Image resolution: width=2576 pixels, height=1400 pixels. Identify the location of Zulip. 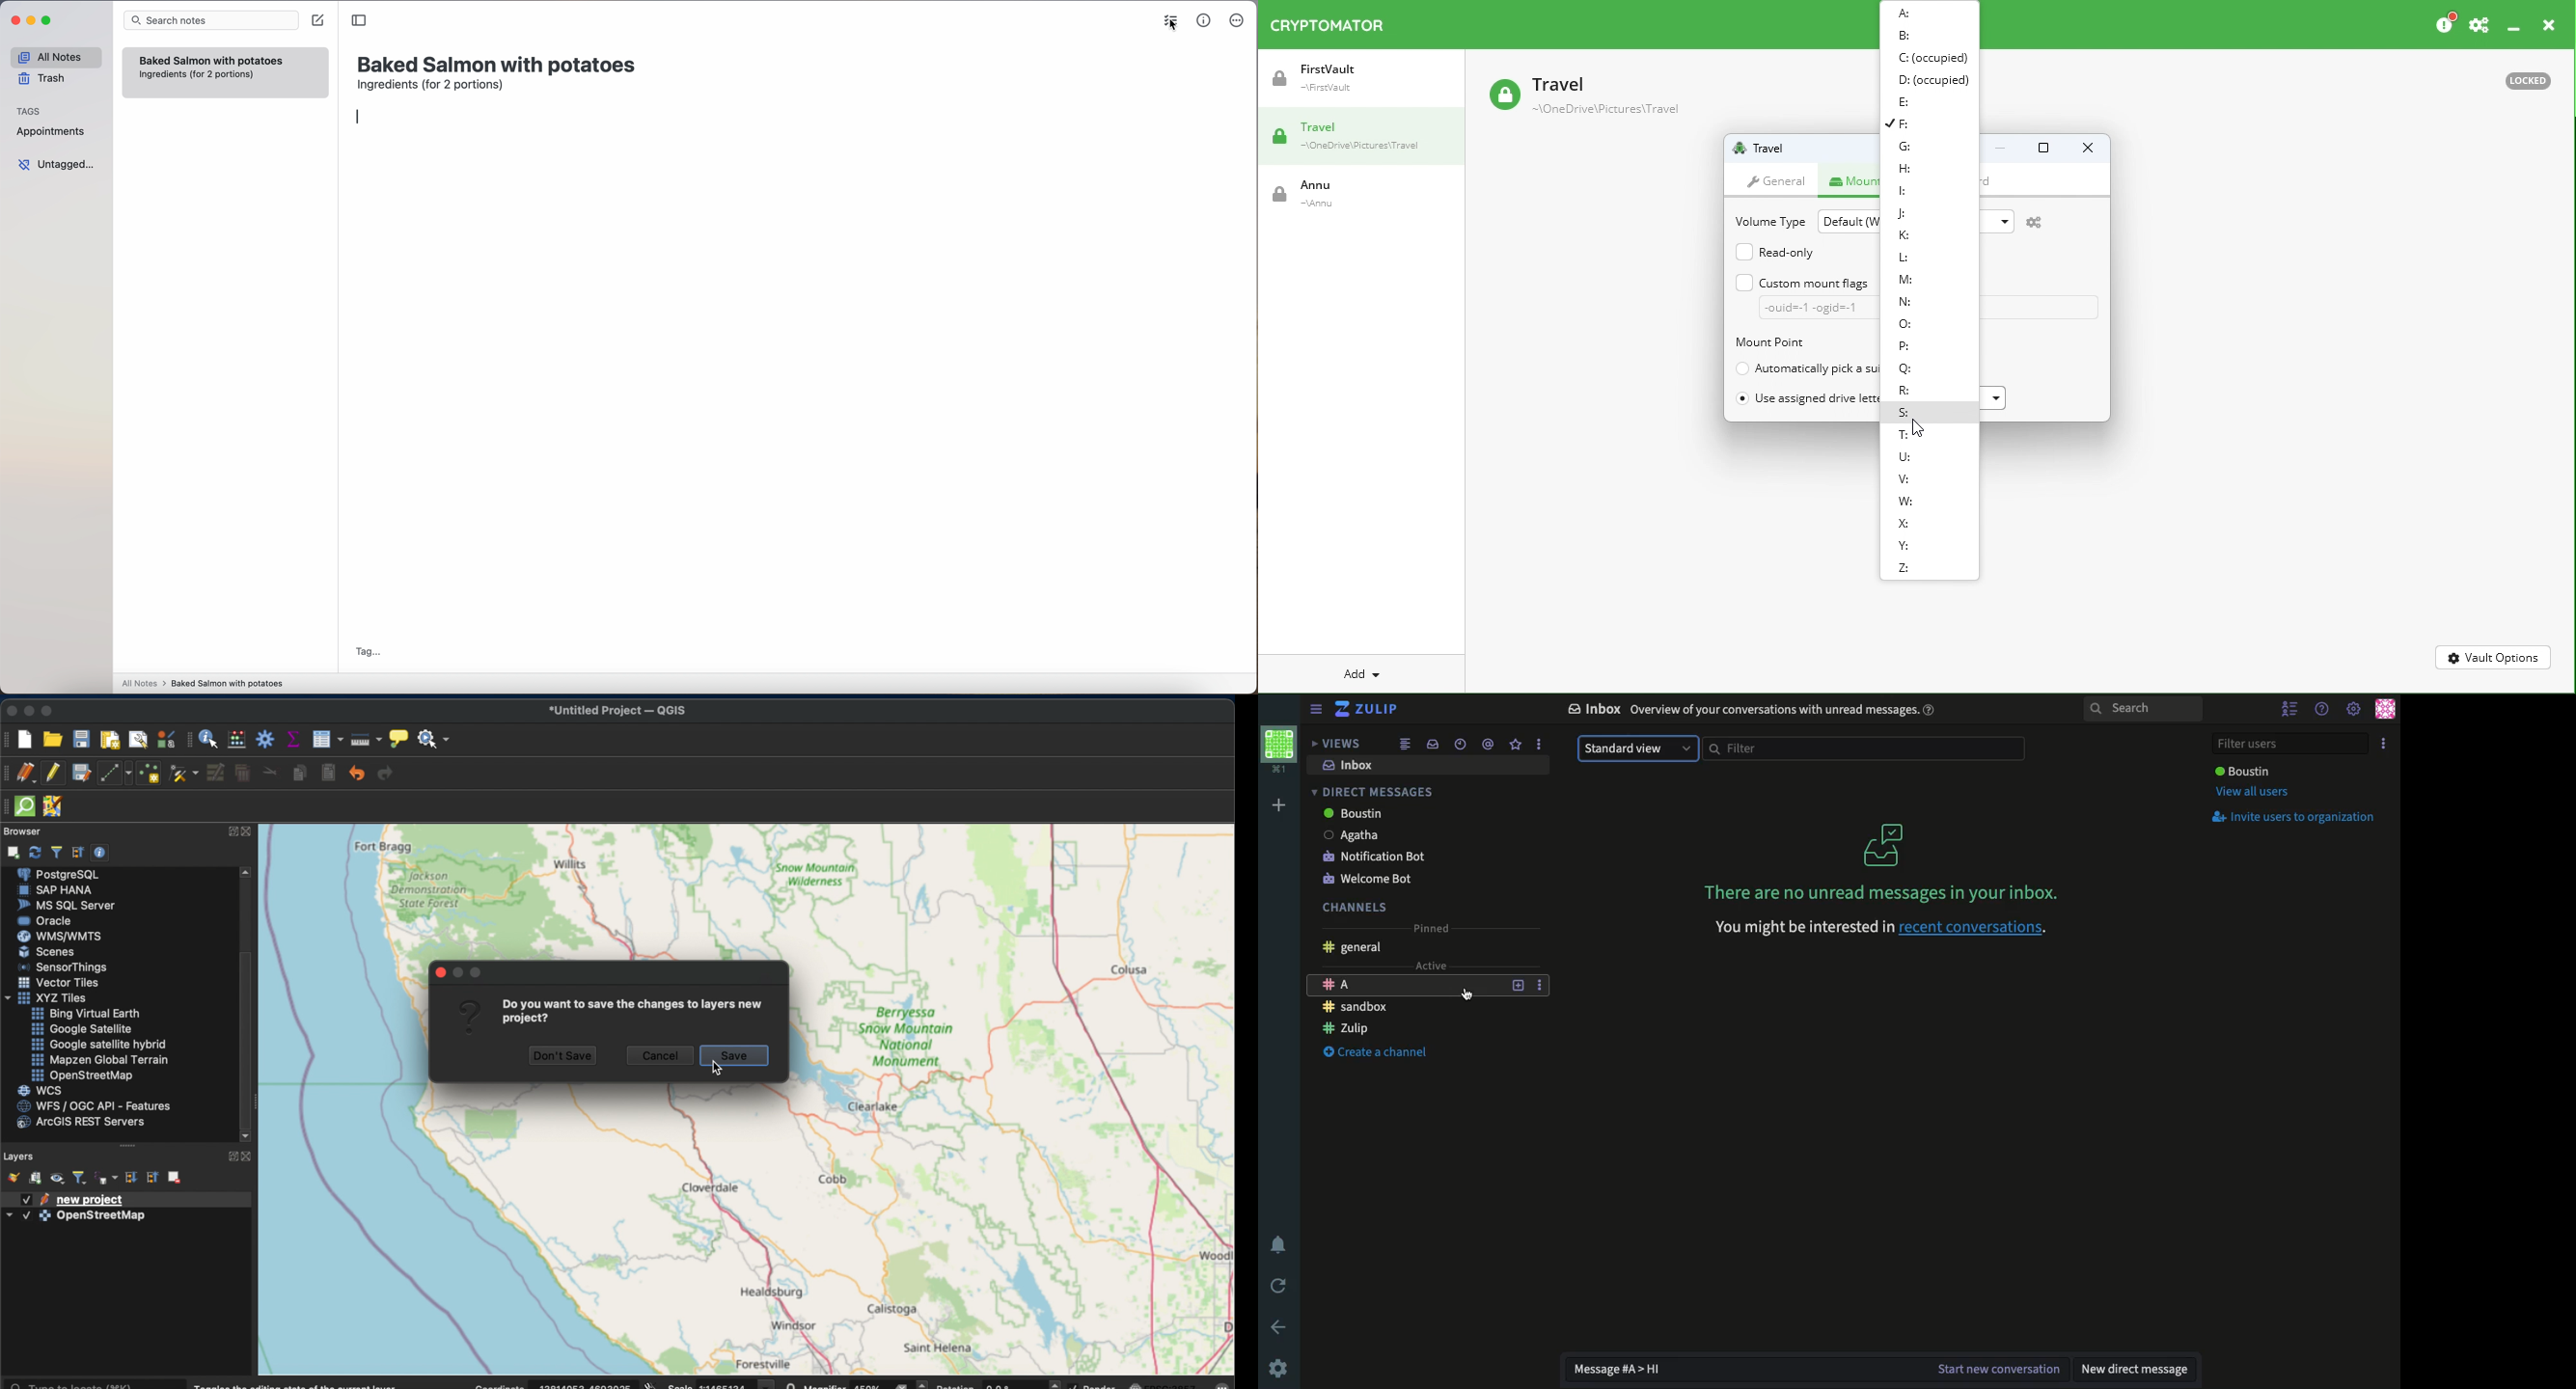
(1369, 711).